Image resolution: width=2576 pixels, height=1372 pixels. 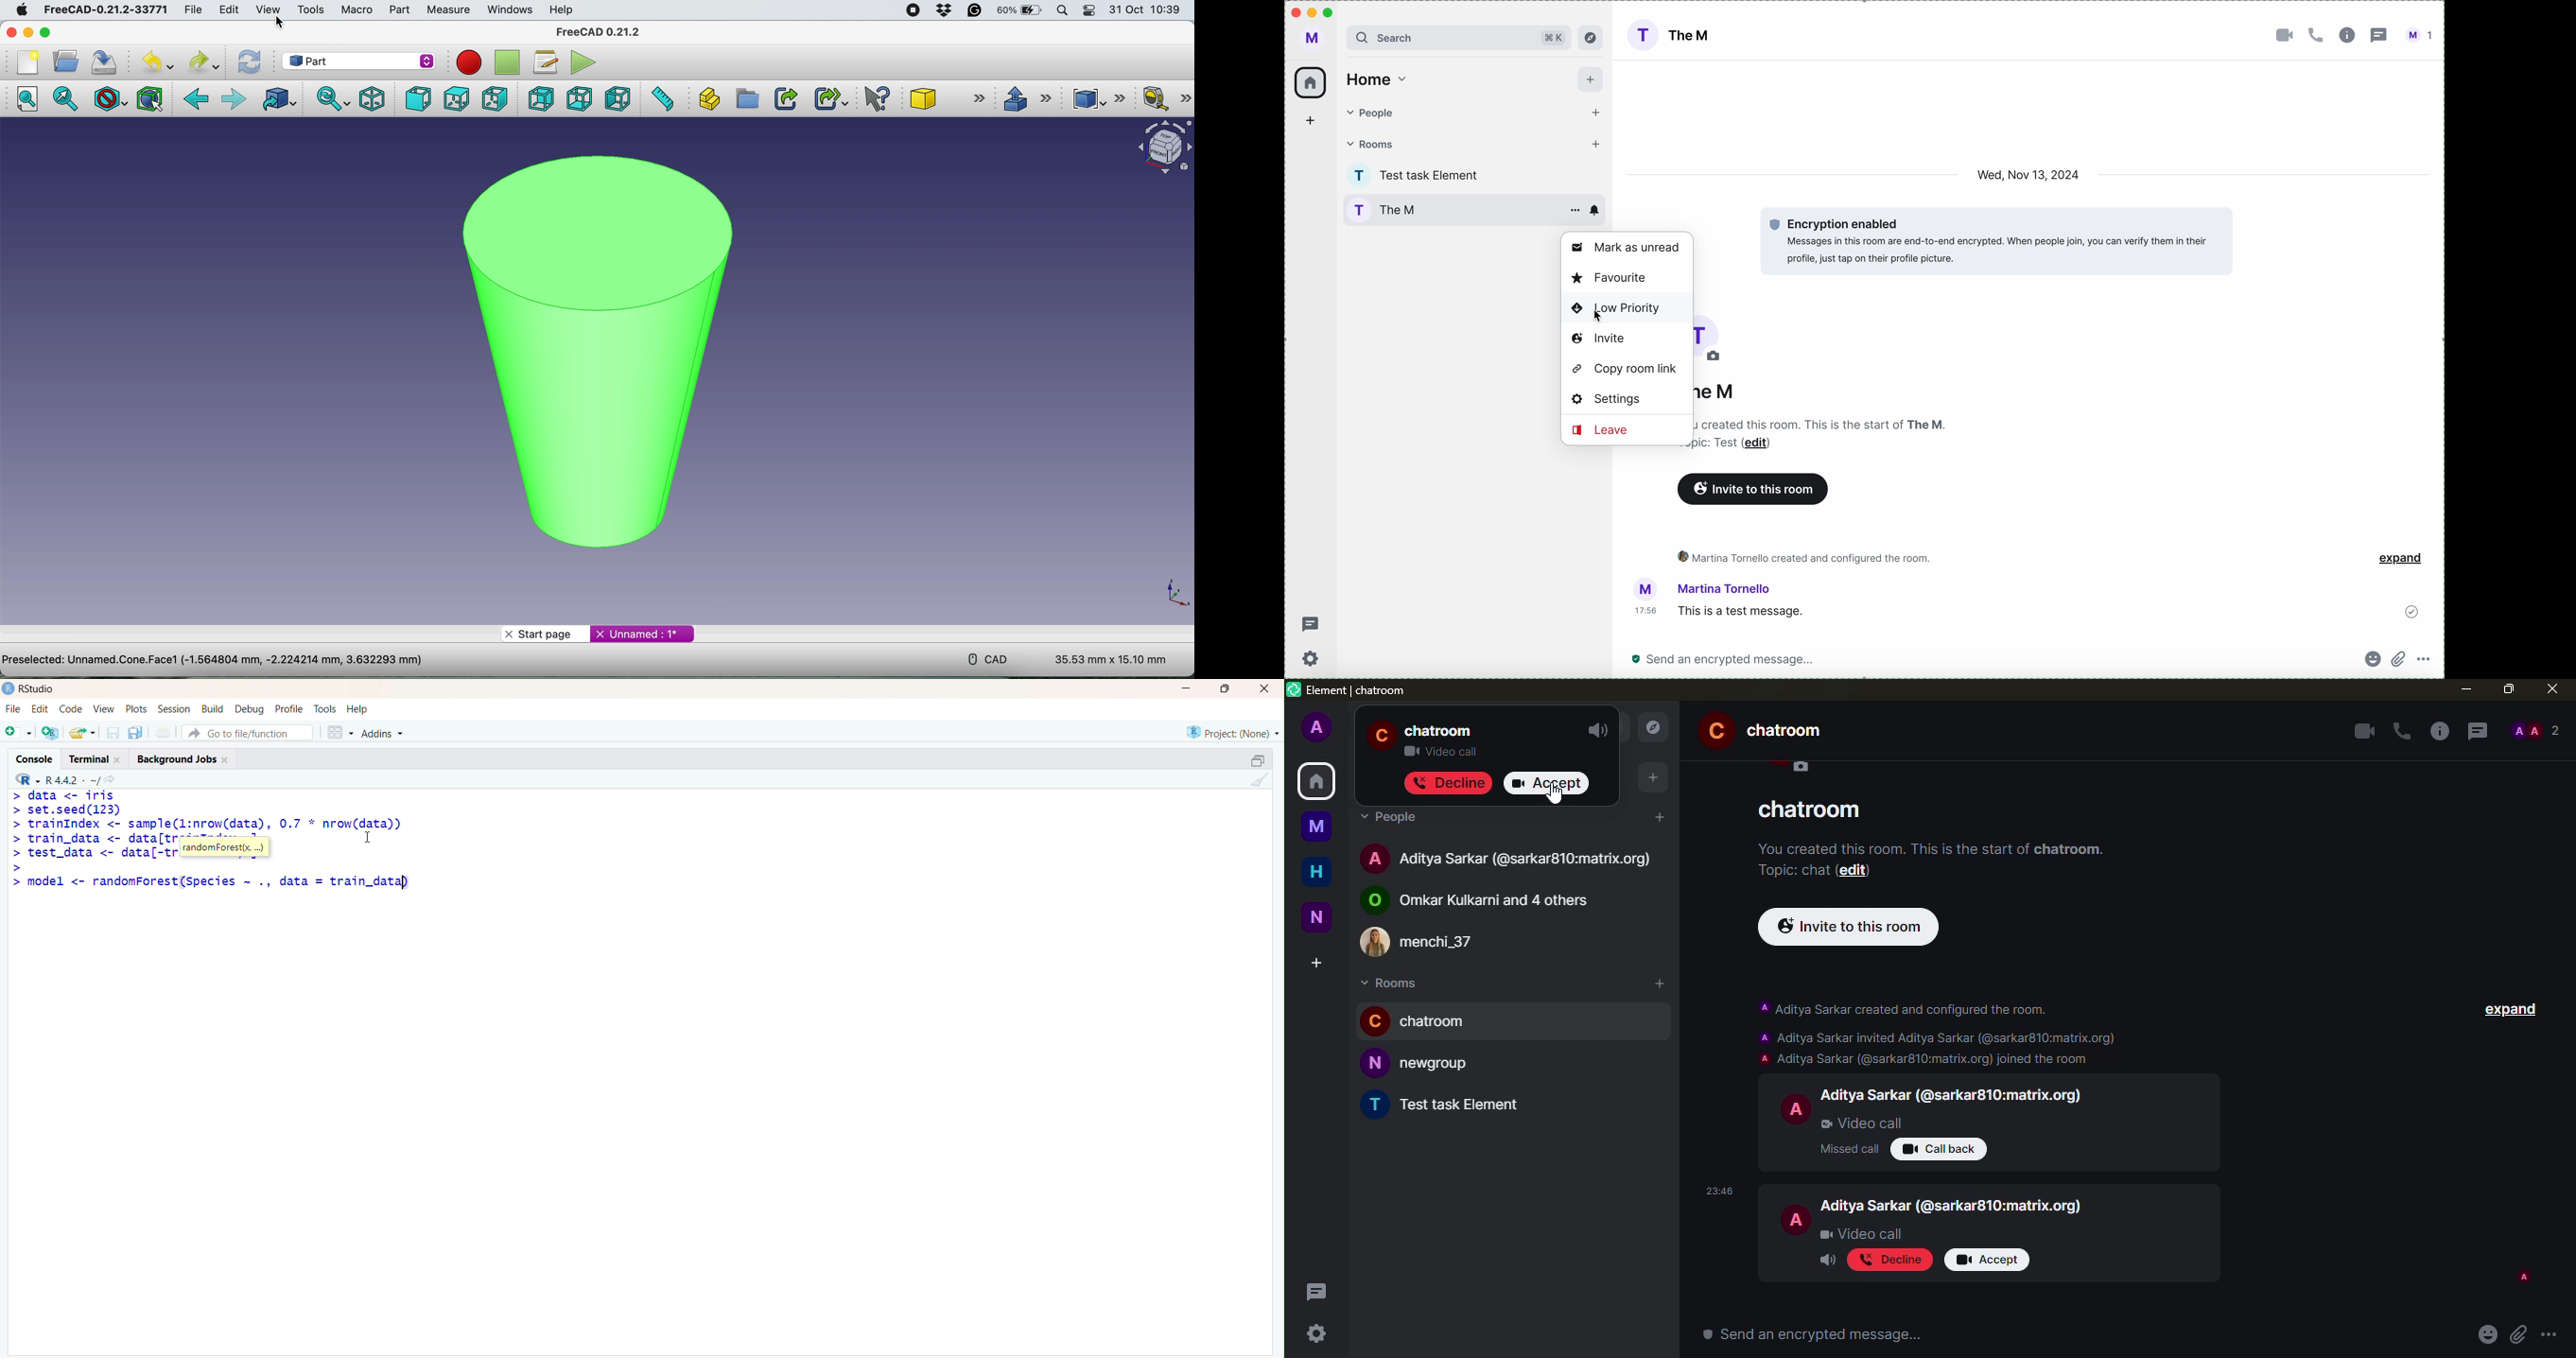 What do you see at coordinates (15, 796) in the screenshot?
I see `Prompt cursor` at bounding box center [15, 796].